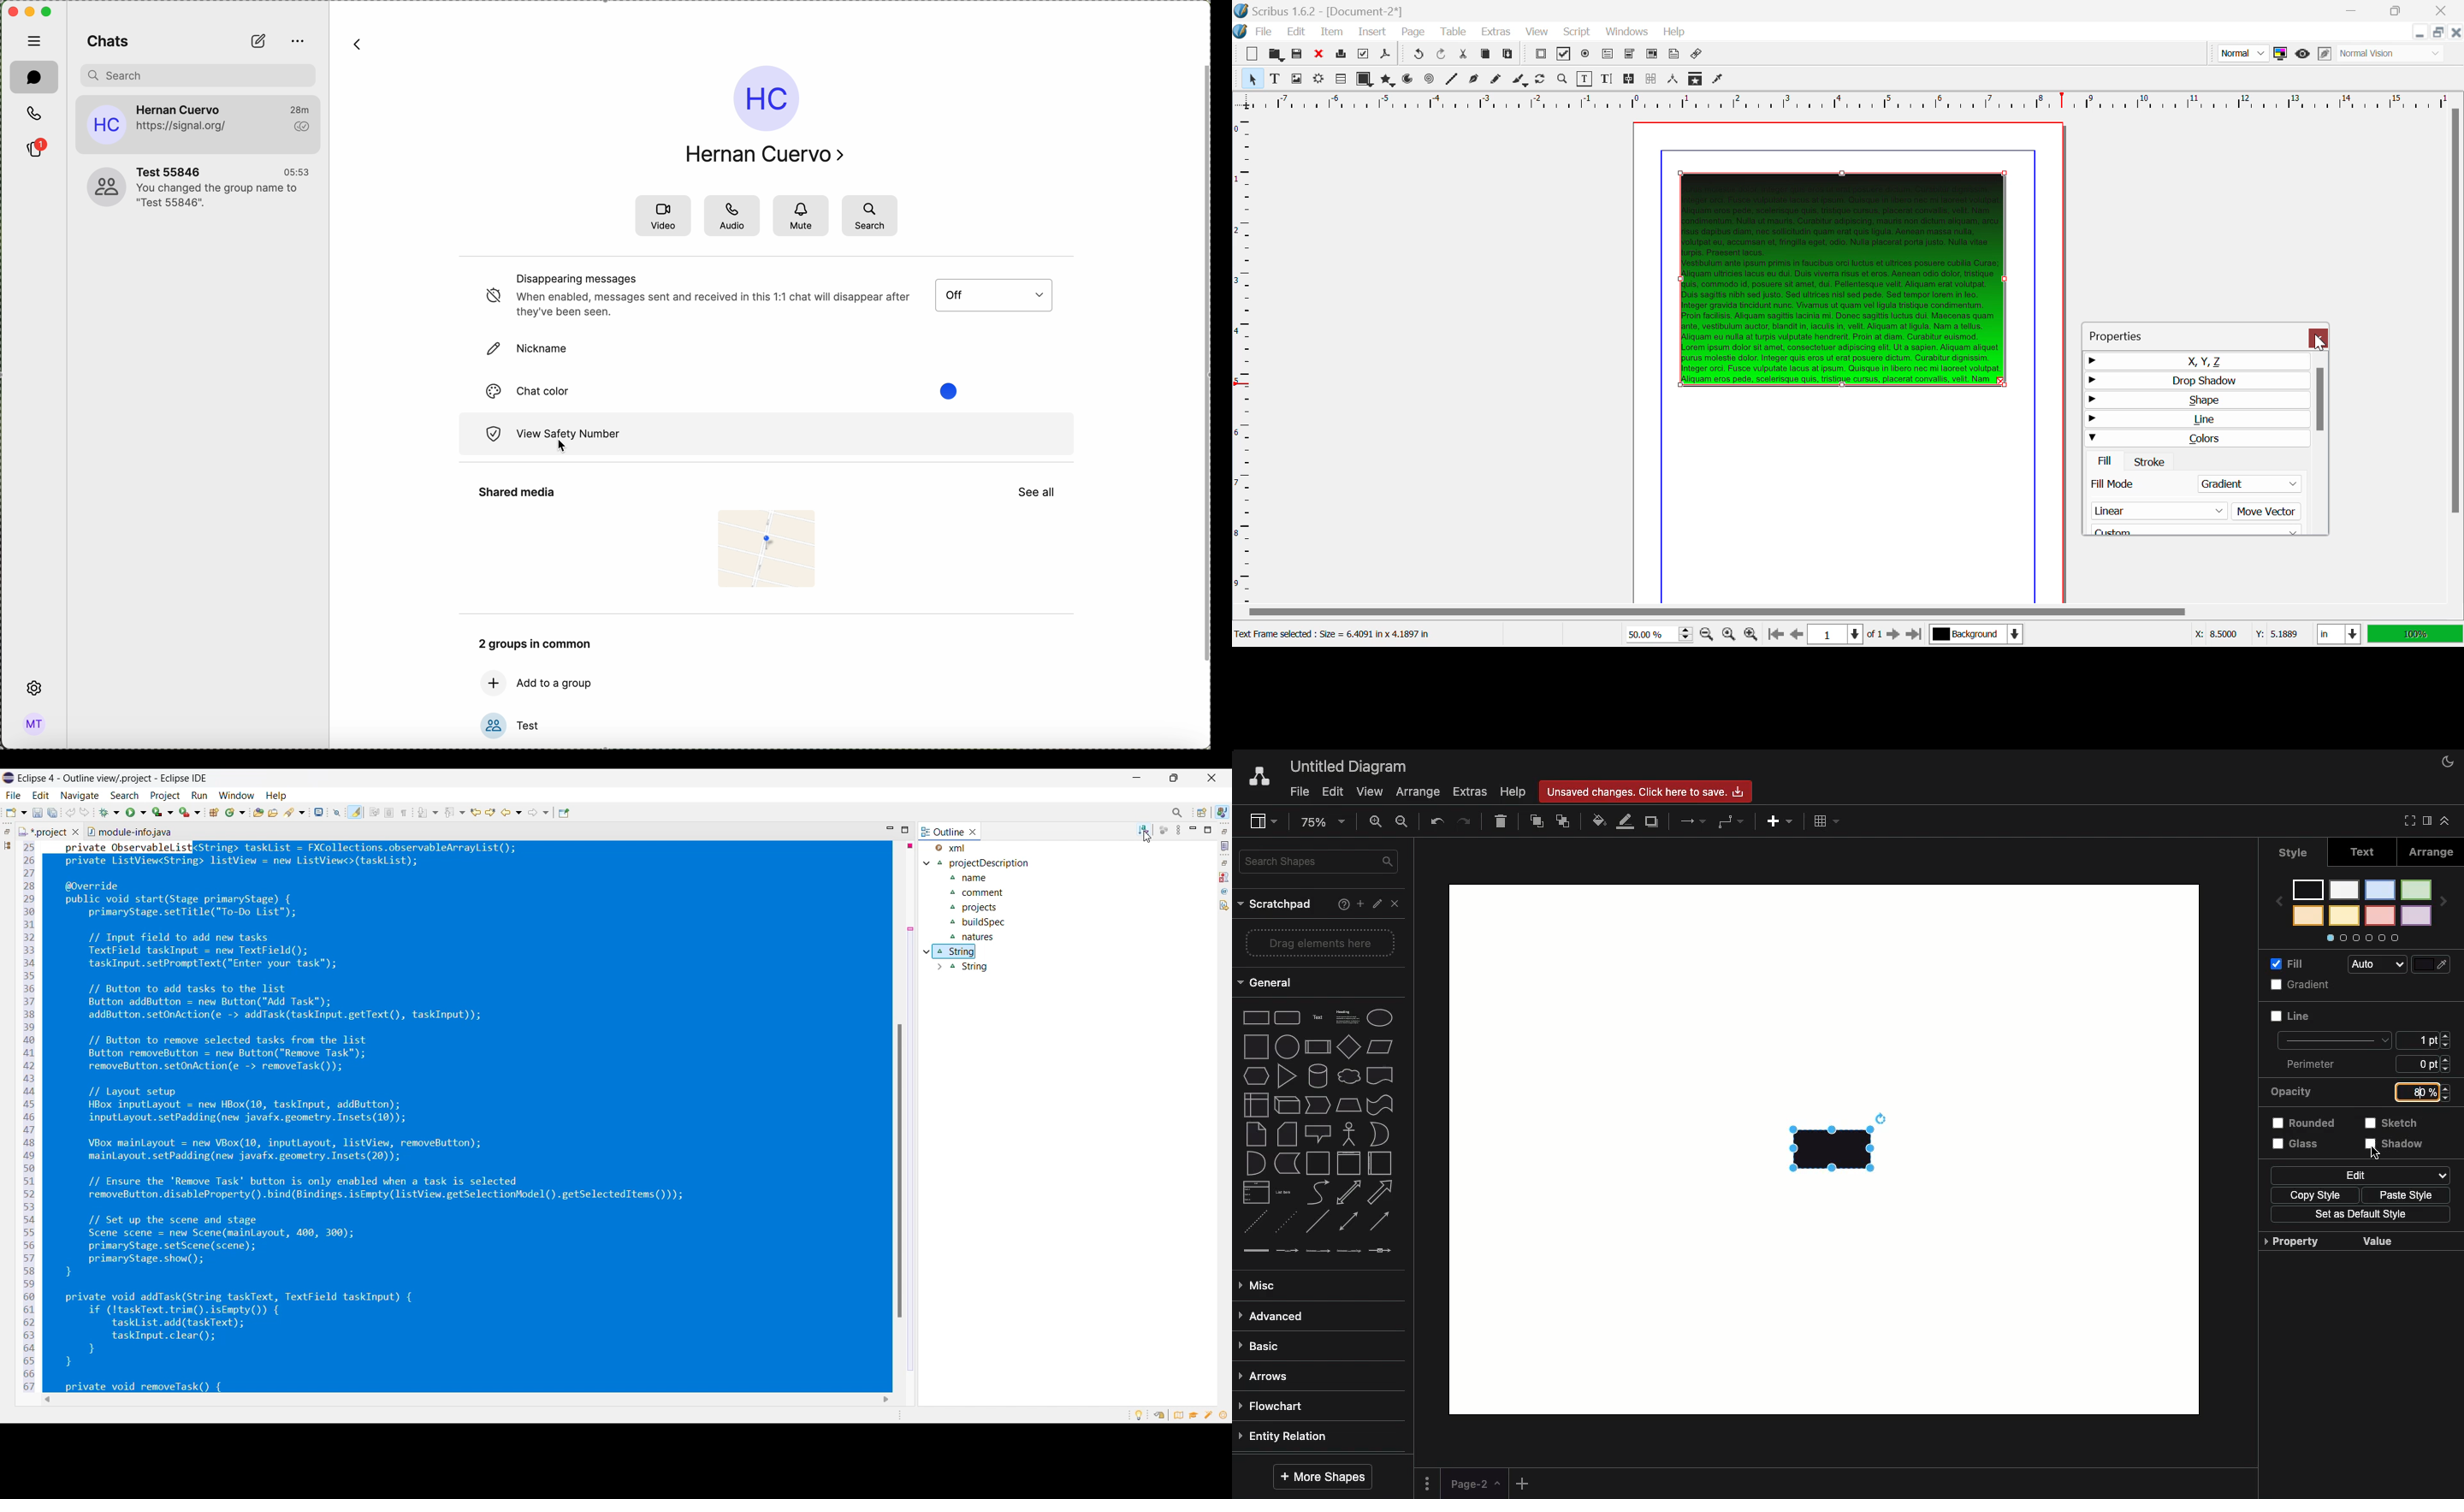 The width and height of the screenshot is (2464, 1512). What do you see at coordinates (36, 148) in the screenshot?
I see `stories` at bounding box center [36, 148].